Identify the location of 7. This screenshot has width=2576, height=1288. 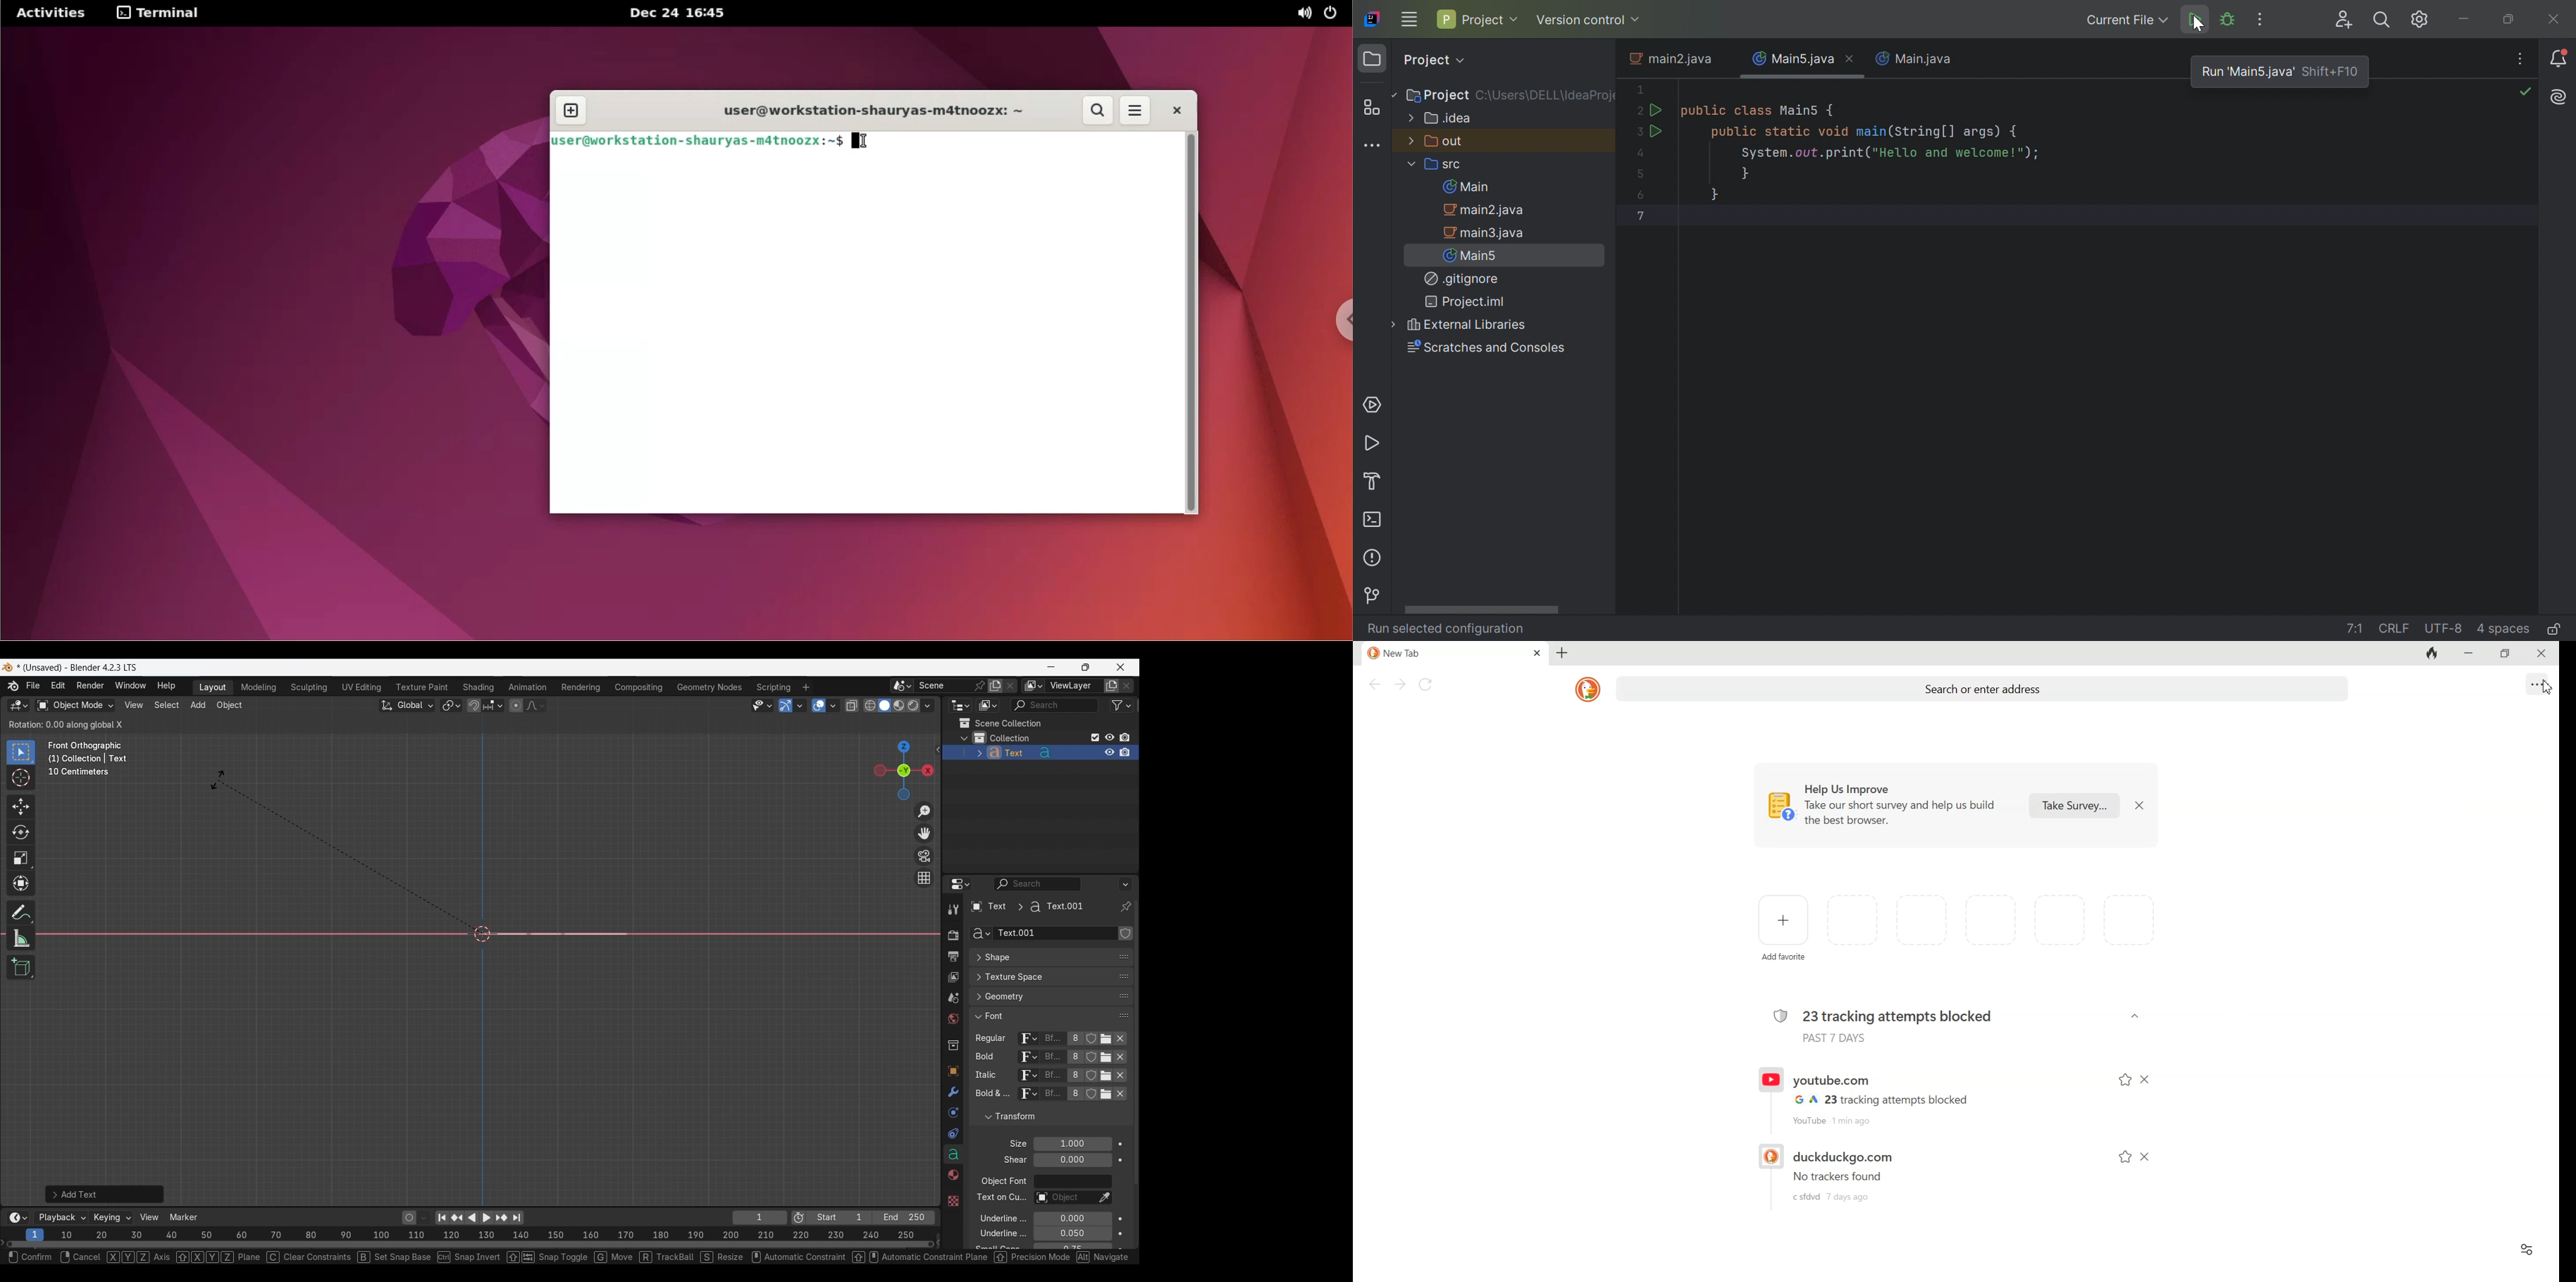
(1642, 215).